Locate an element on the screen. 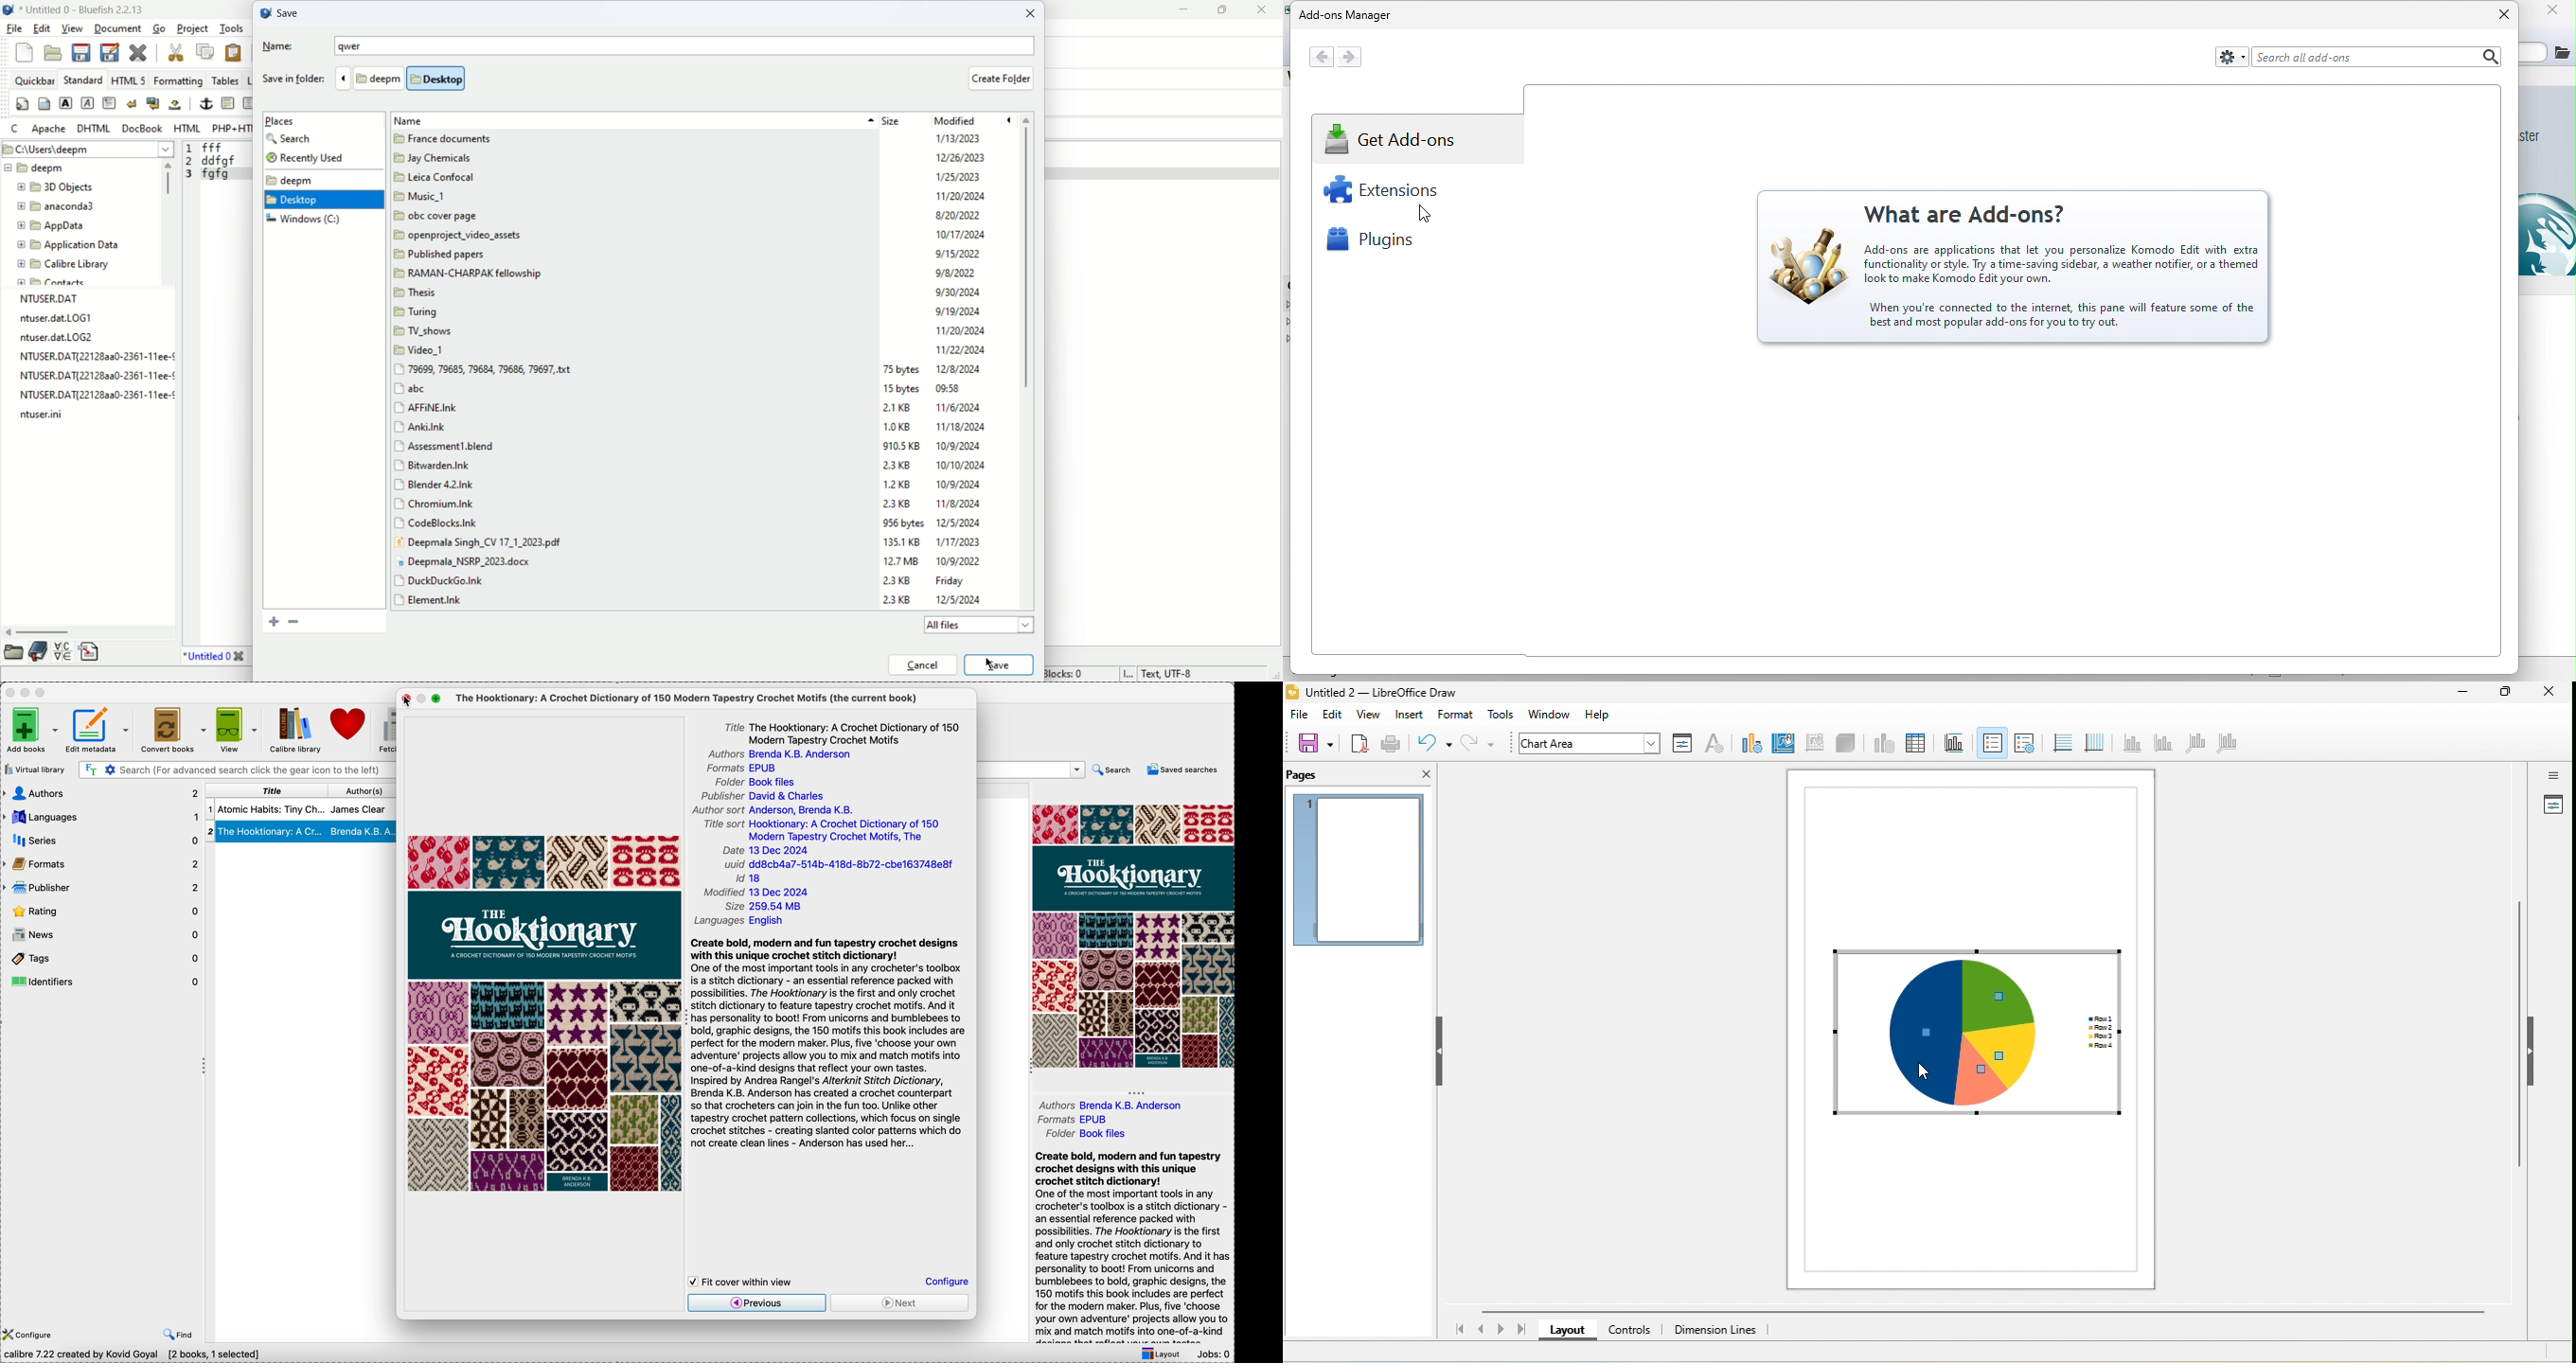 The width and height of the screenshot is (2576, 1372). languages is located at coordinates (103, 818).